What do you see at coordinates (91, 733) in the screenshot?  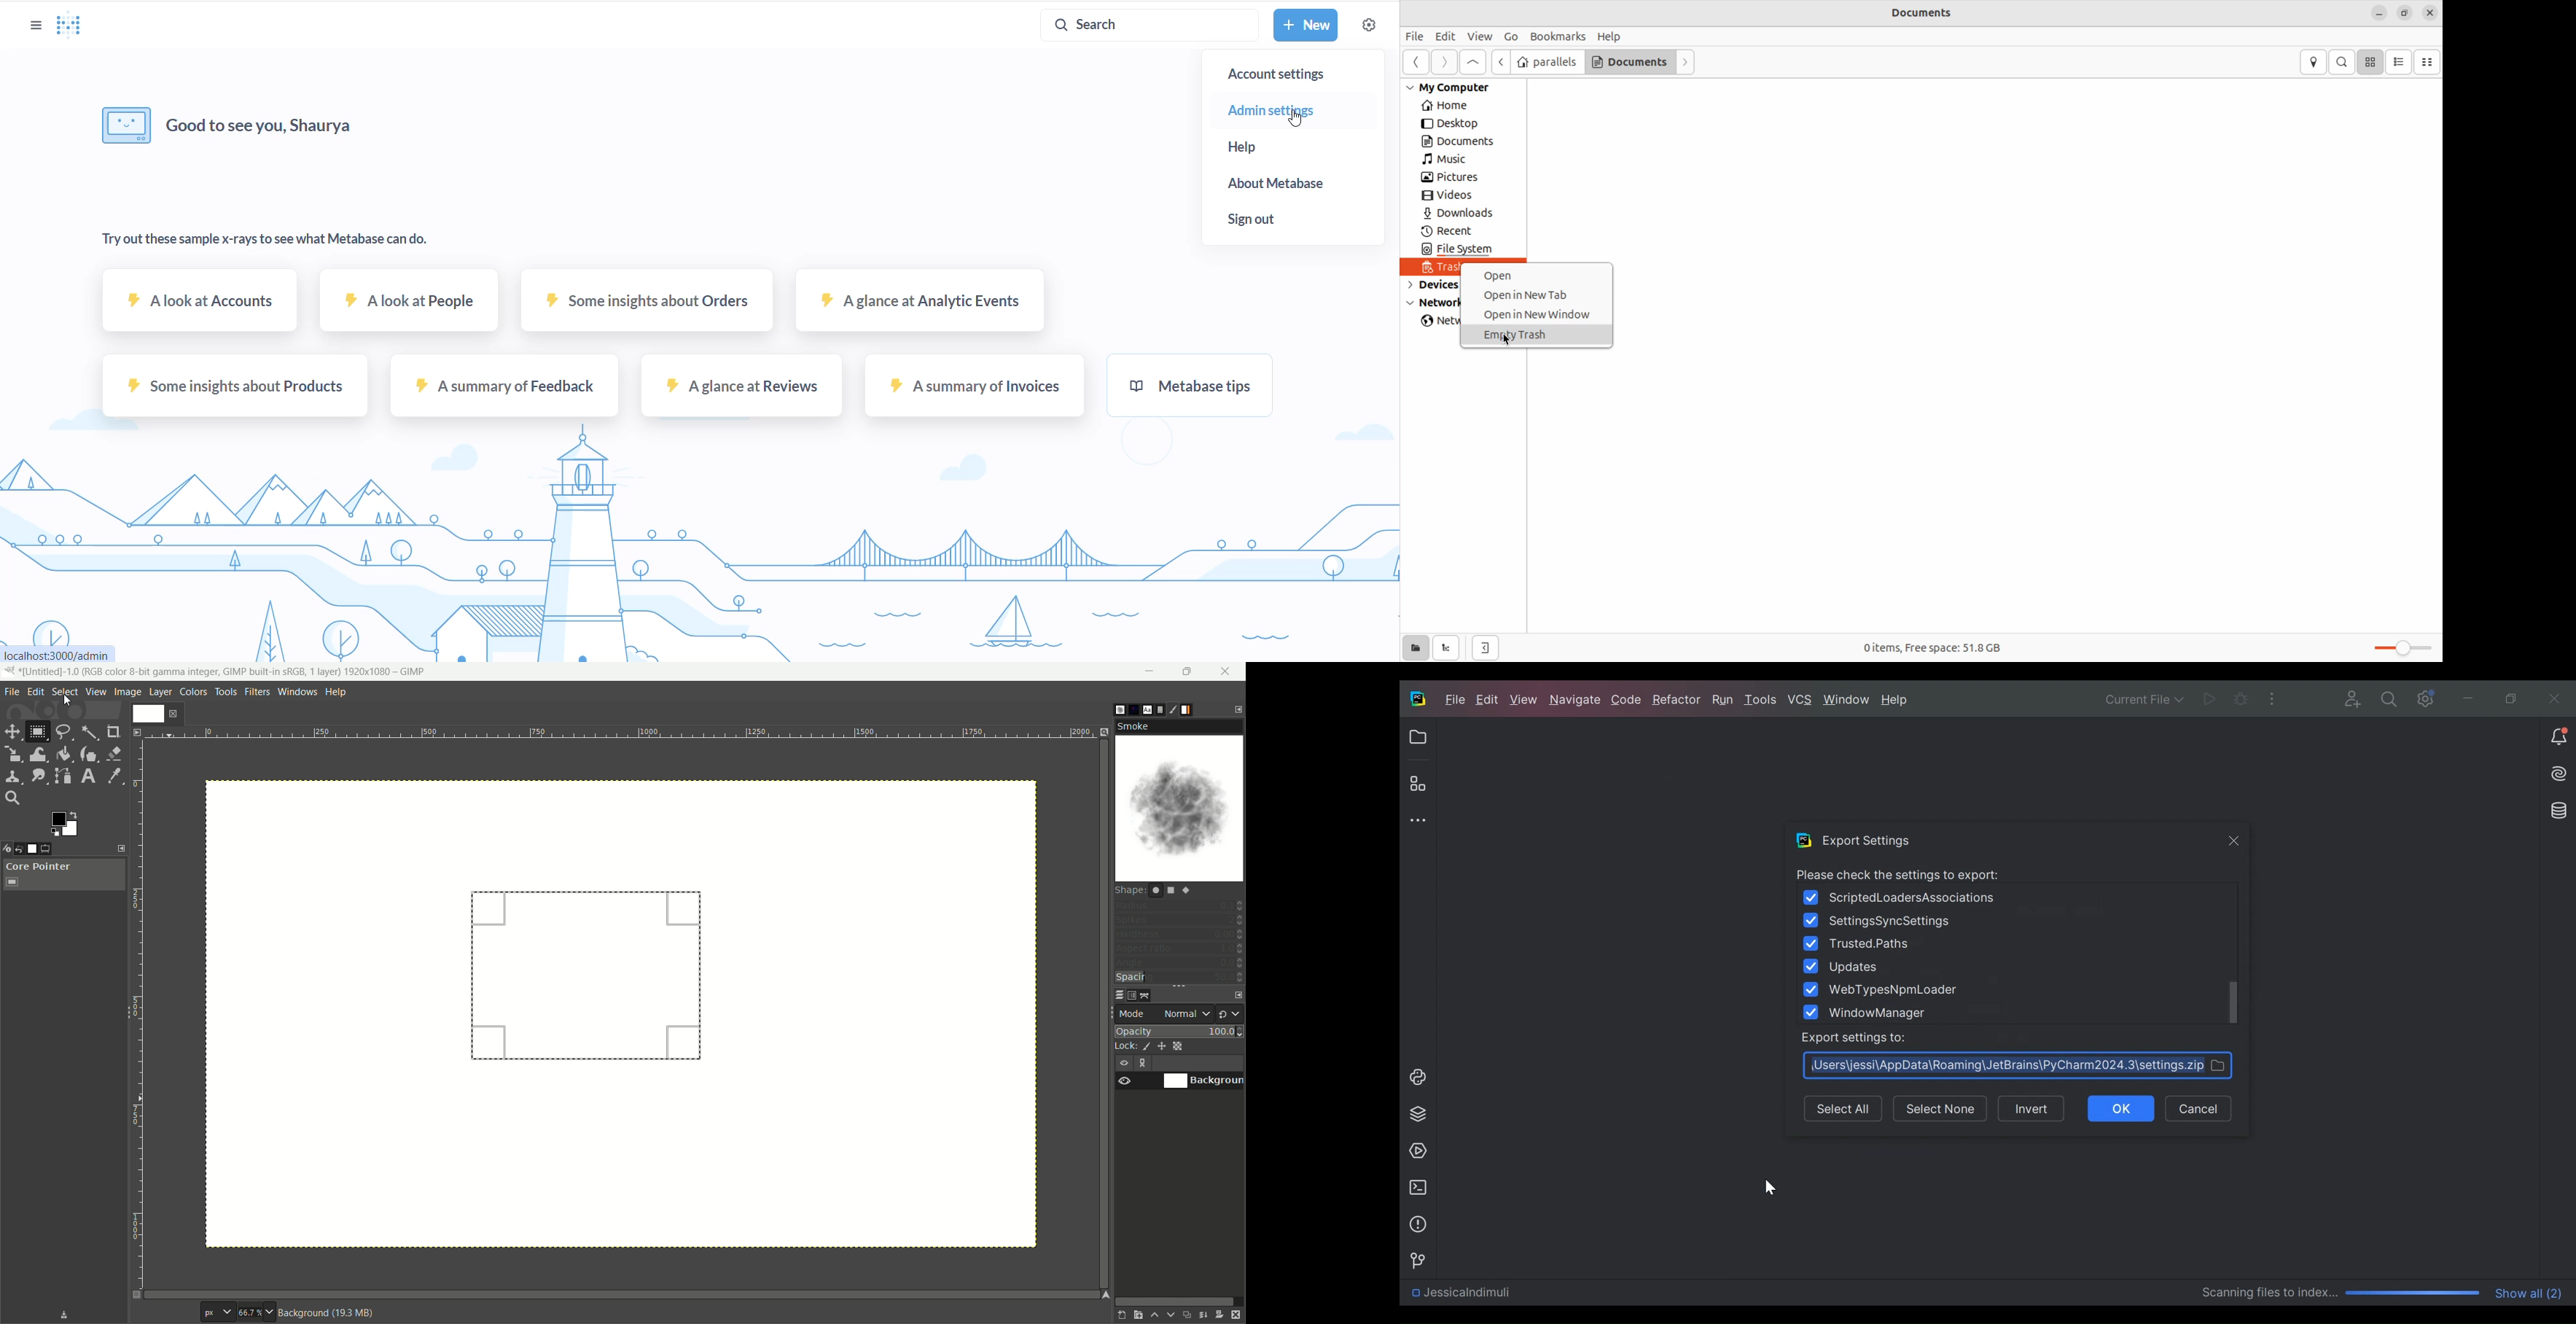 I see `fuzzy select tool` at bounding box center [91, 733].